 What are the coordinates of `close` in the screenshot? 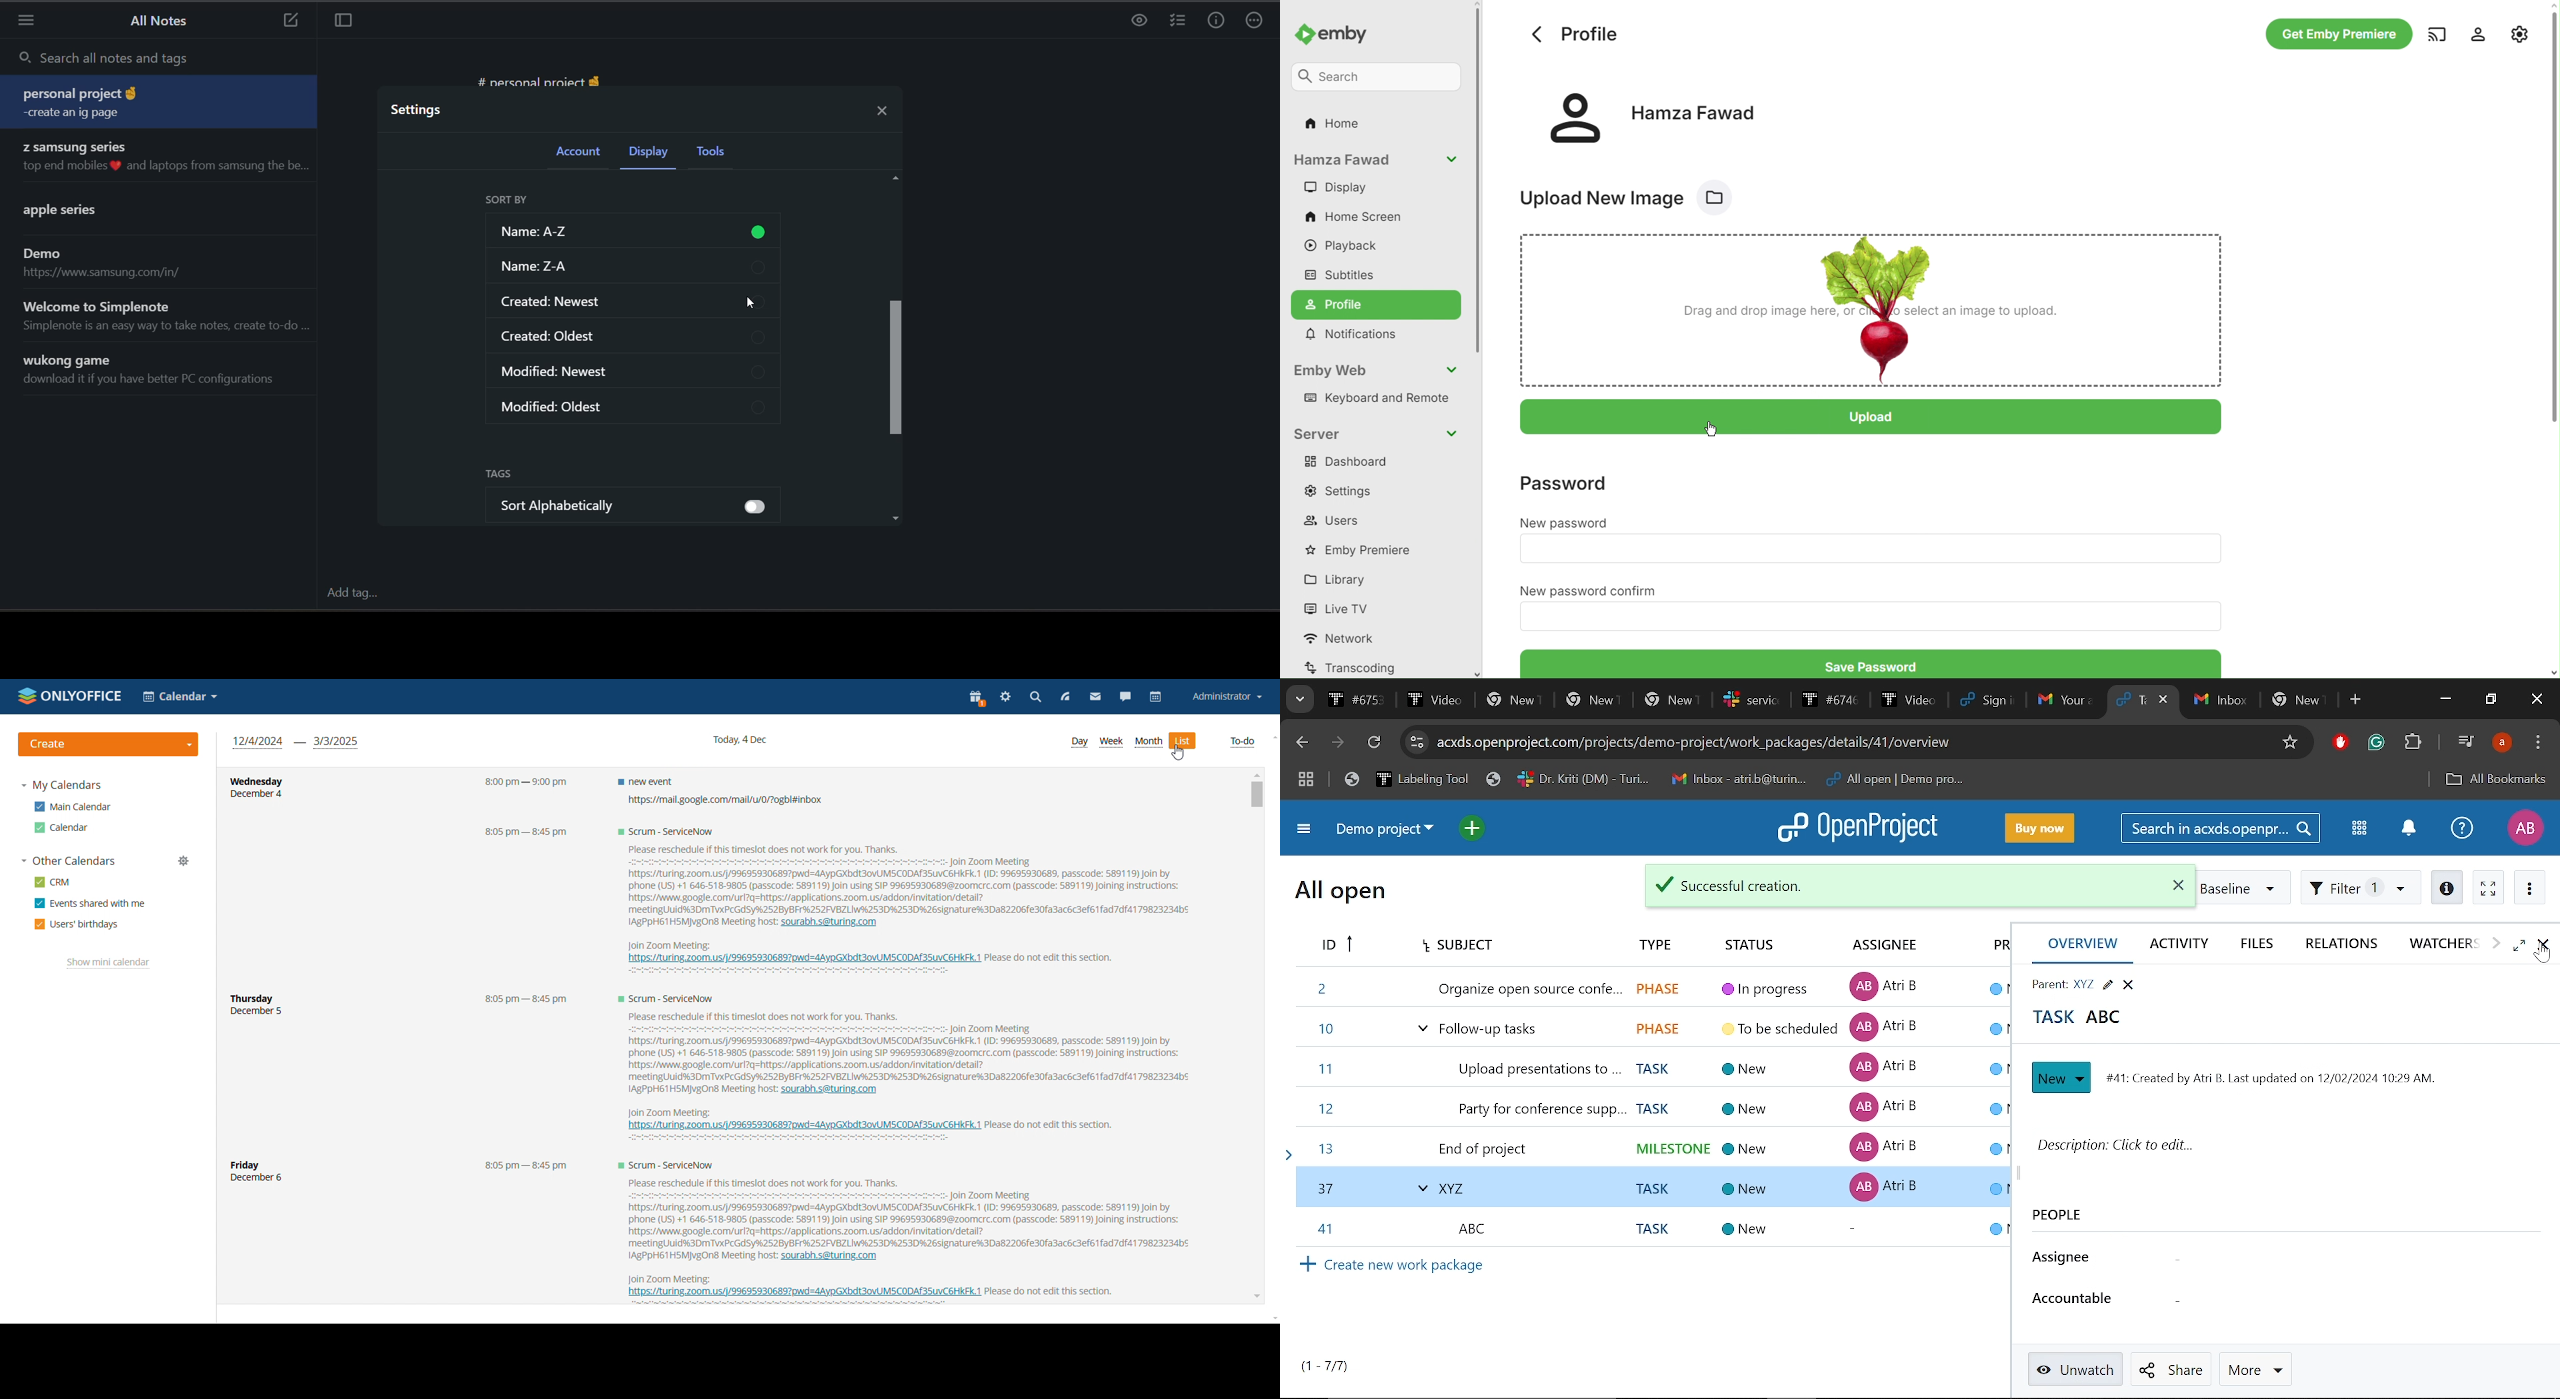 It's located at (878, 111).